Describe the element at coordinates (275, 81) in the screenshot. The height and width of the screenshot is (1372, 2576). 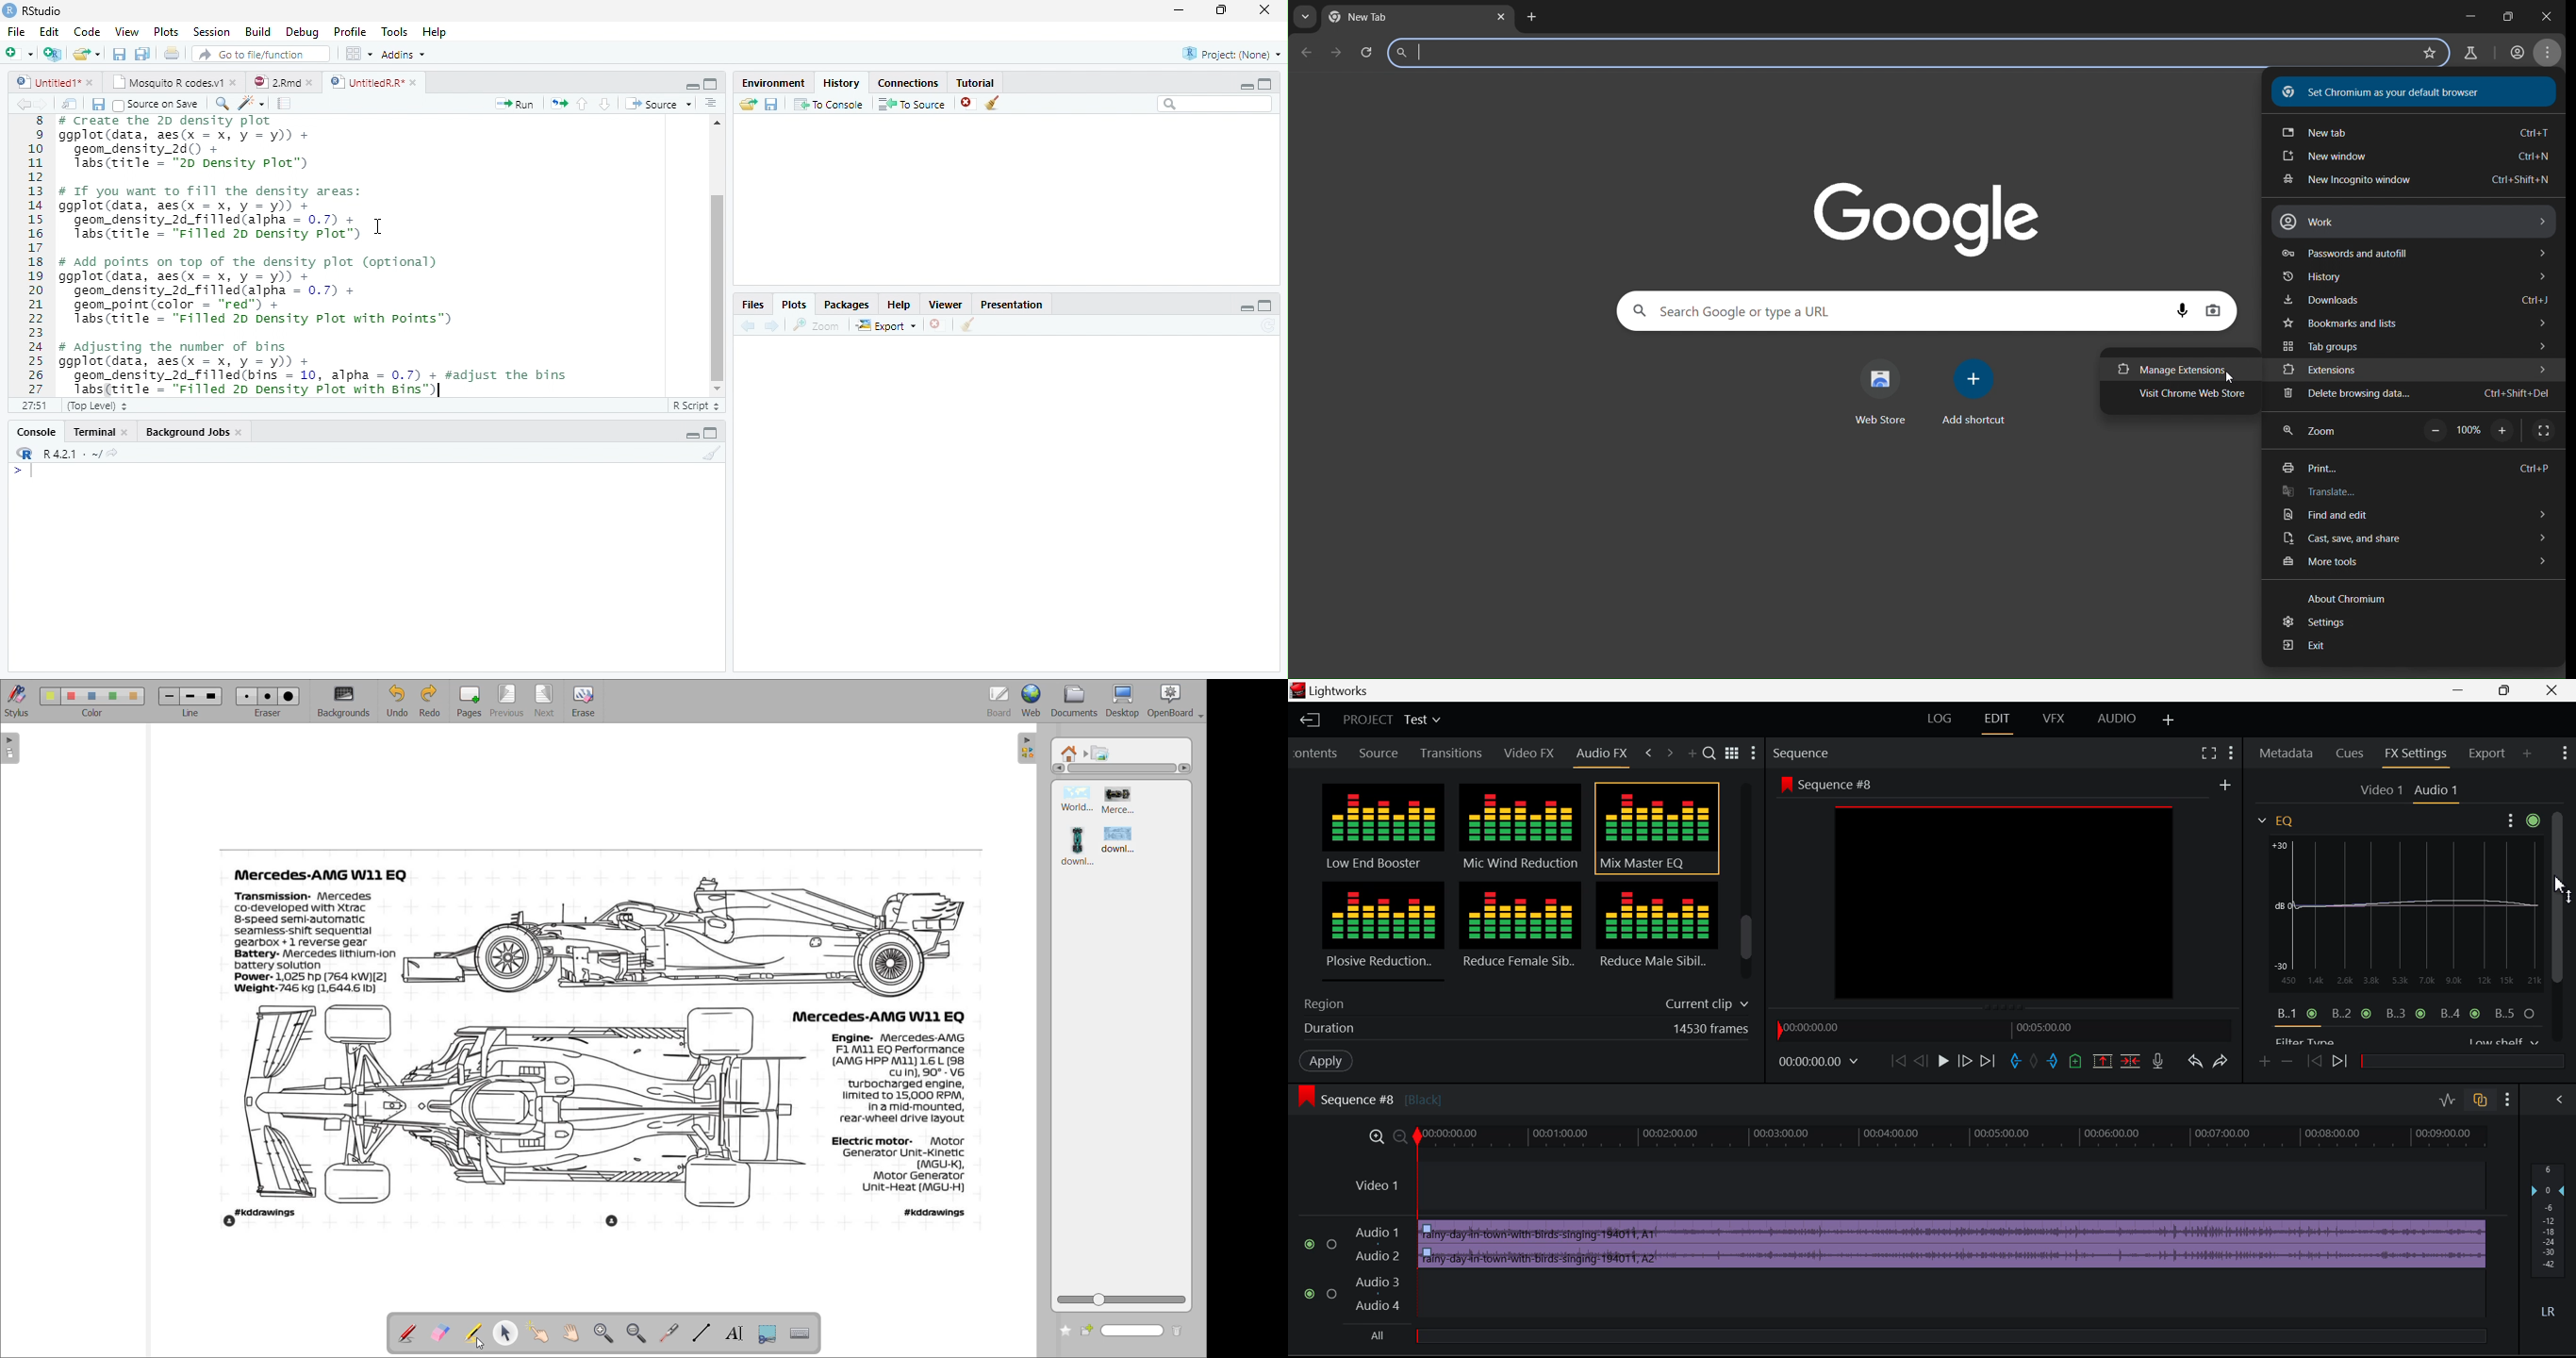
I see `2Rmd` at that location.